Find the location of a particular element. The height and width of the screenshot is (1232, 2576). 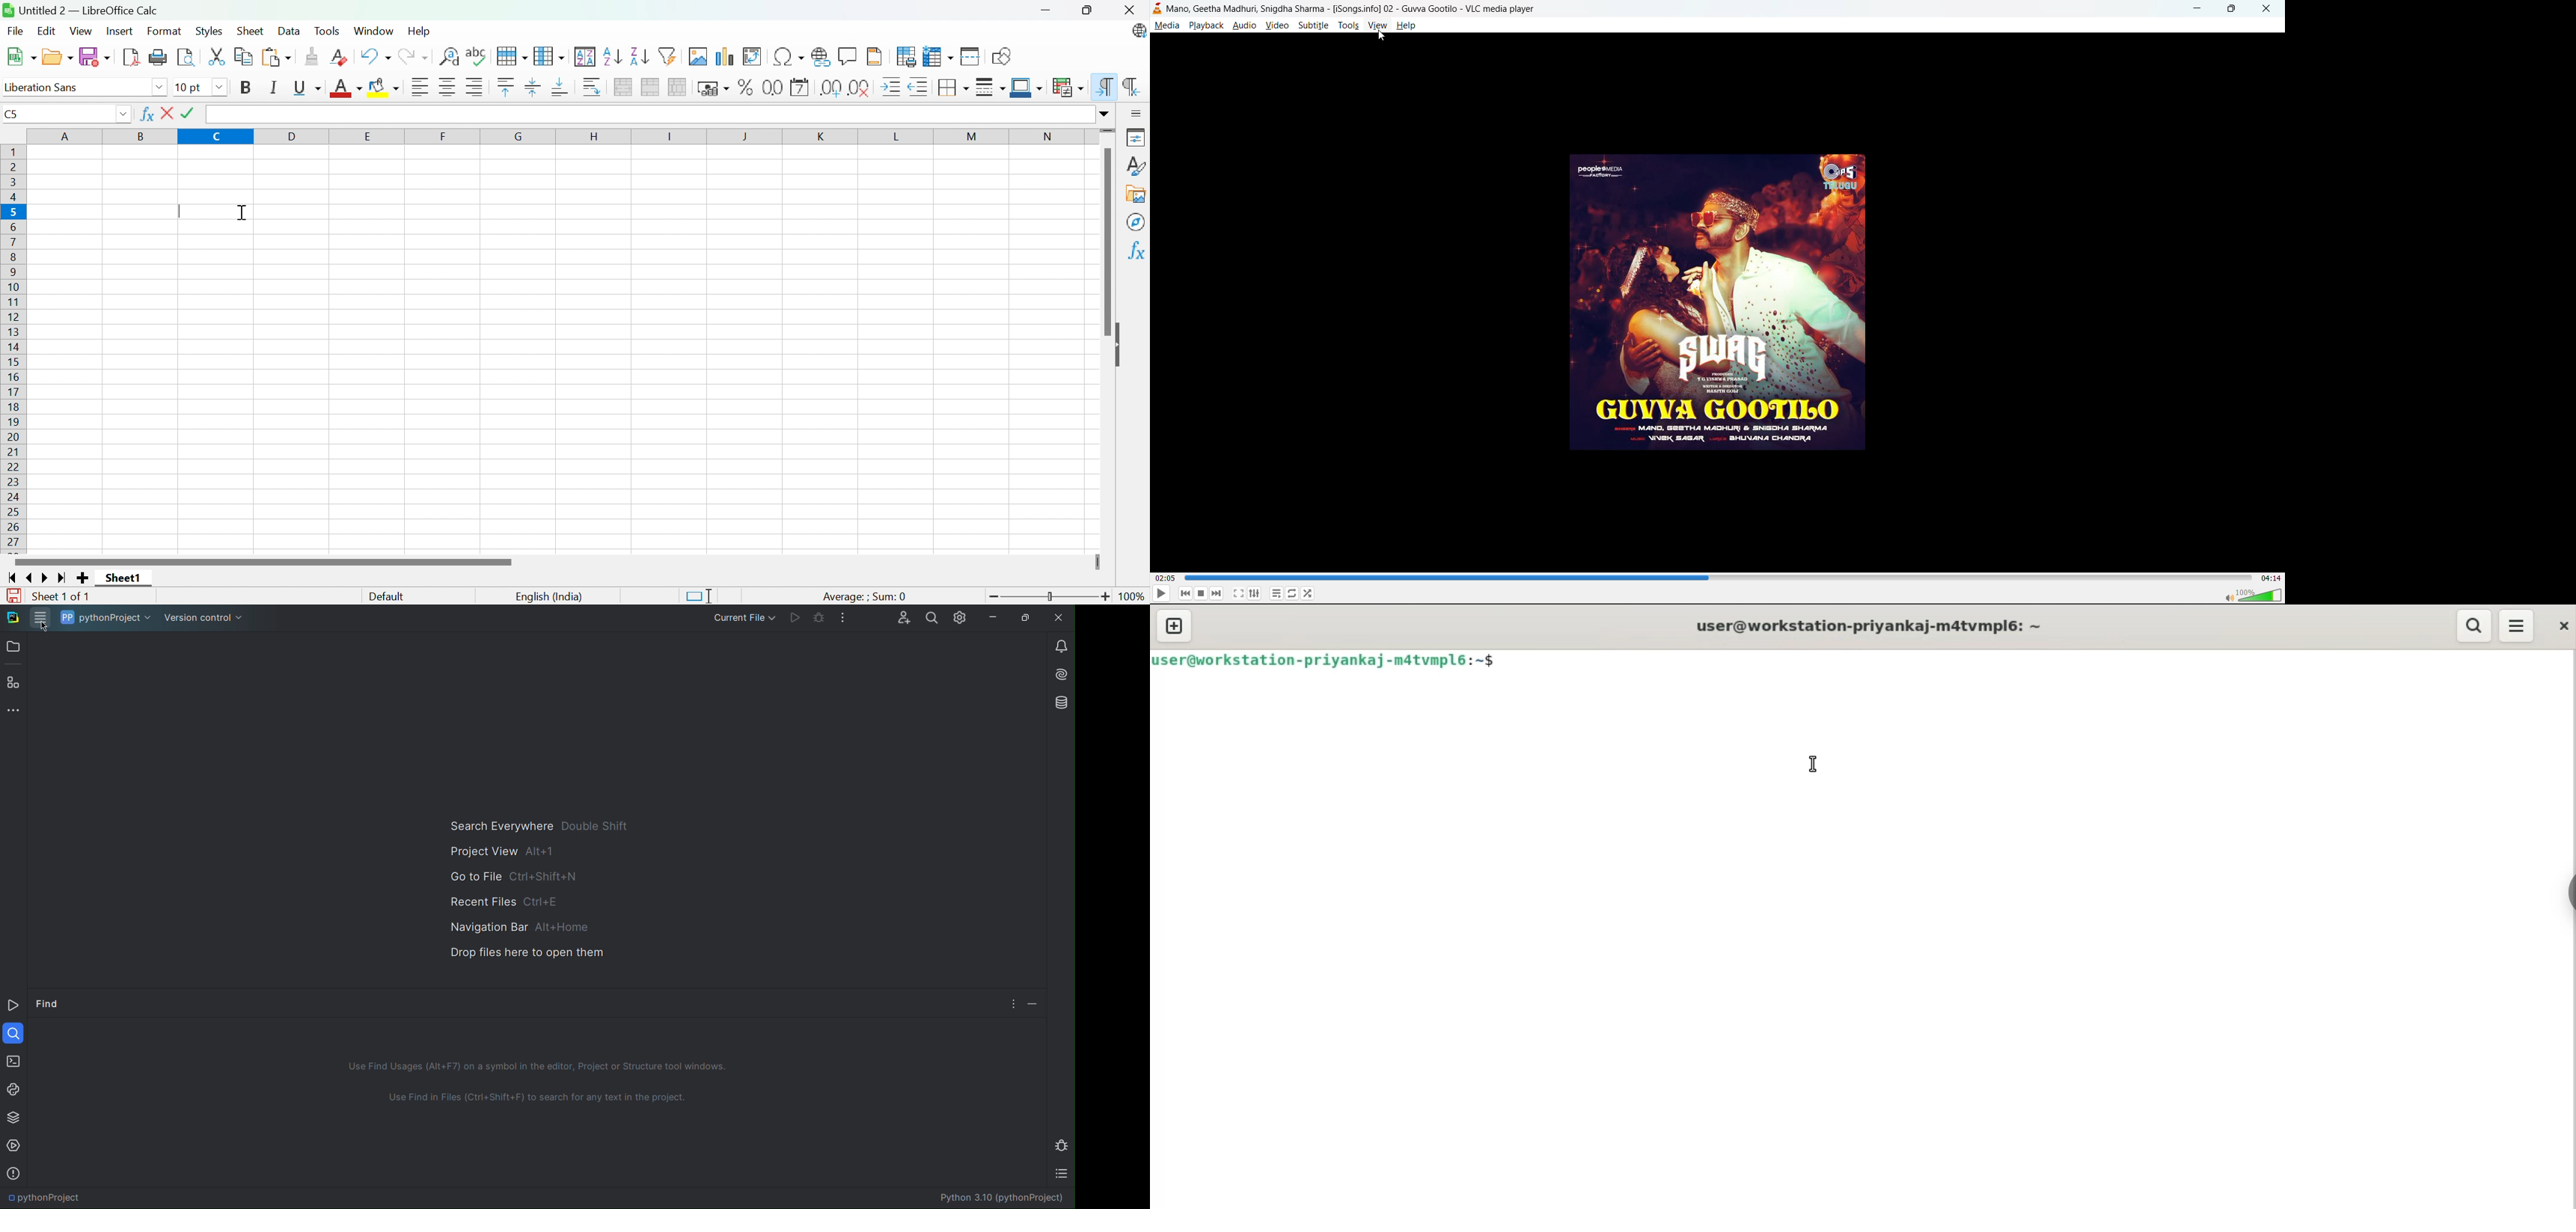

view is located at coordinates (1378, 25).